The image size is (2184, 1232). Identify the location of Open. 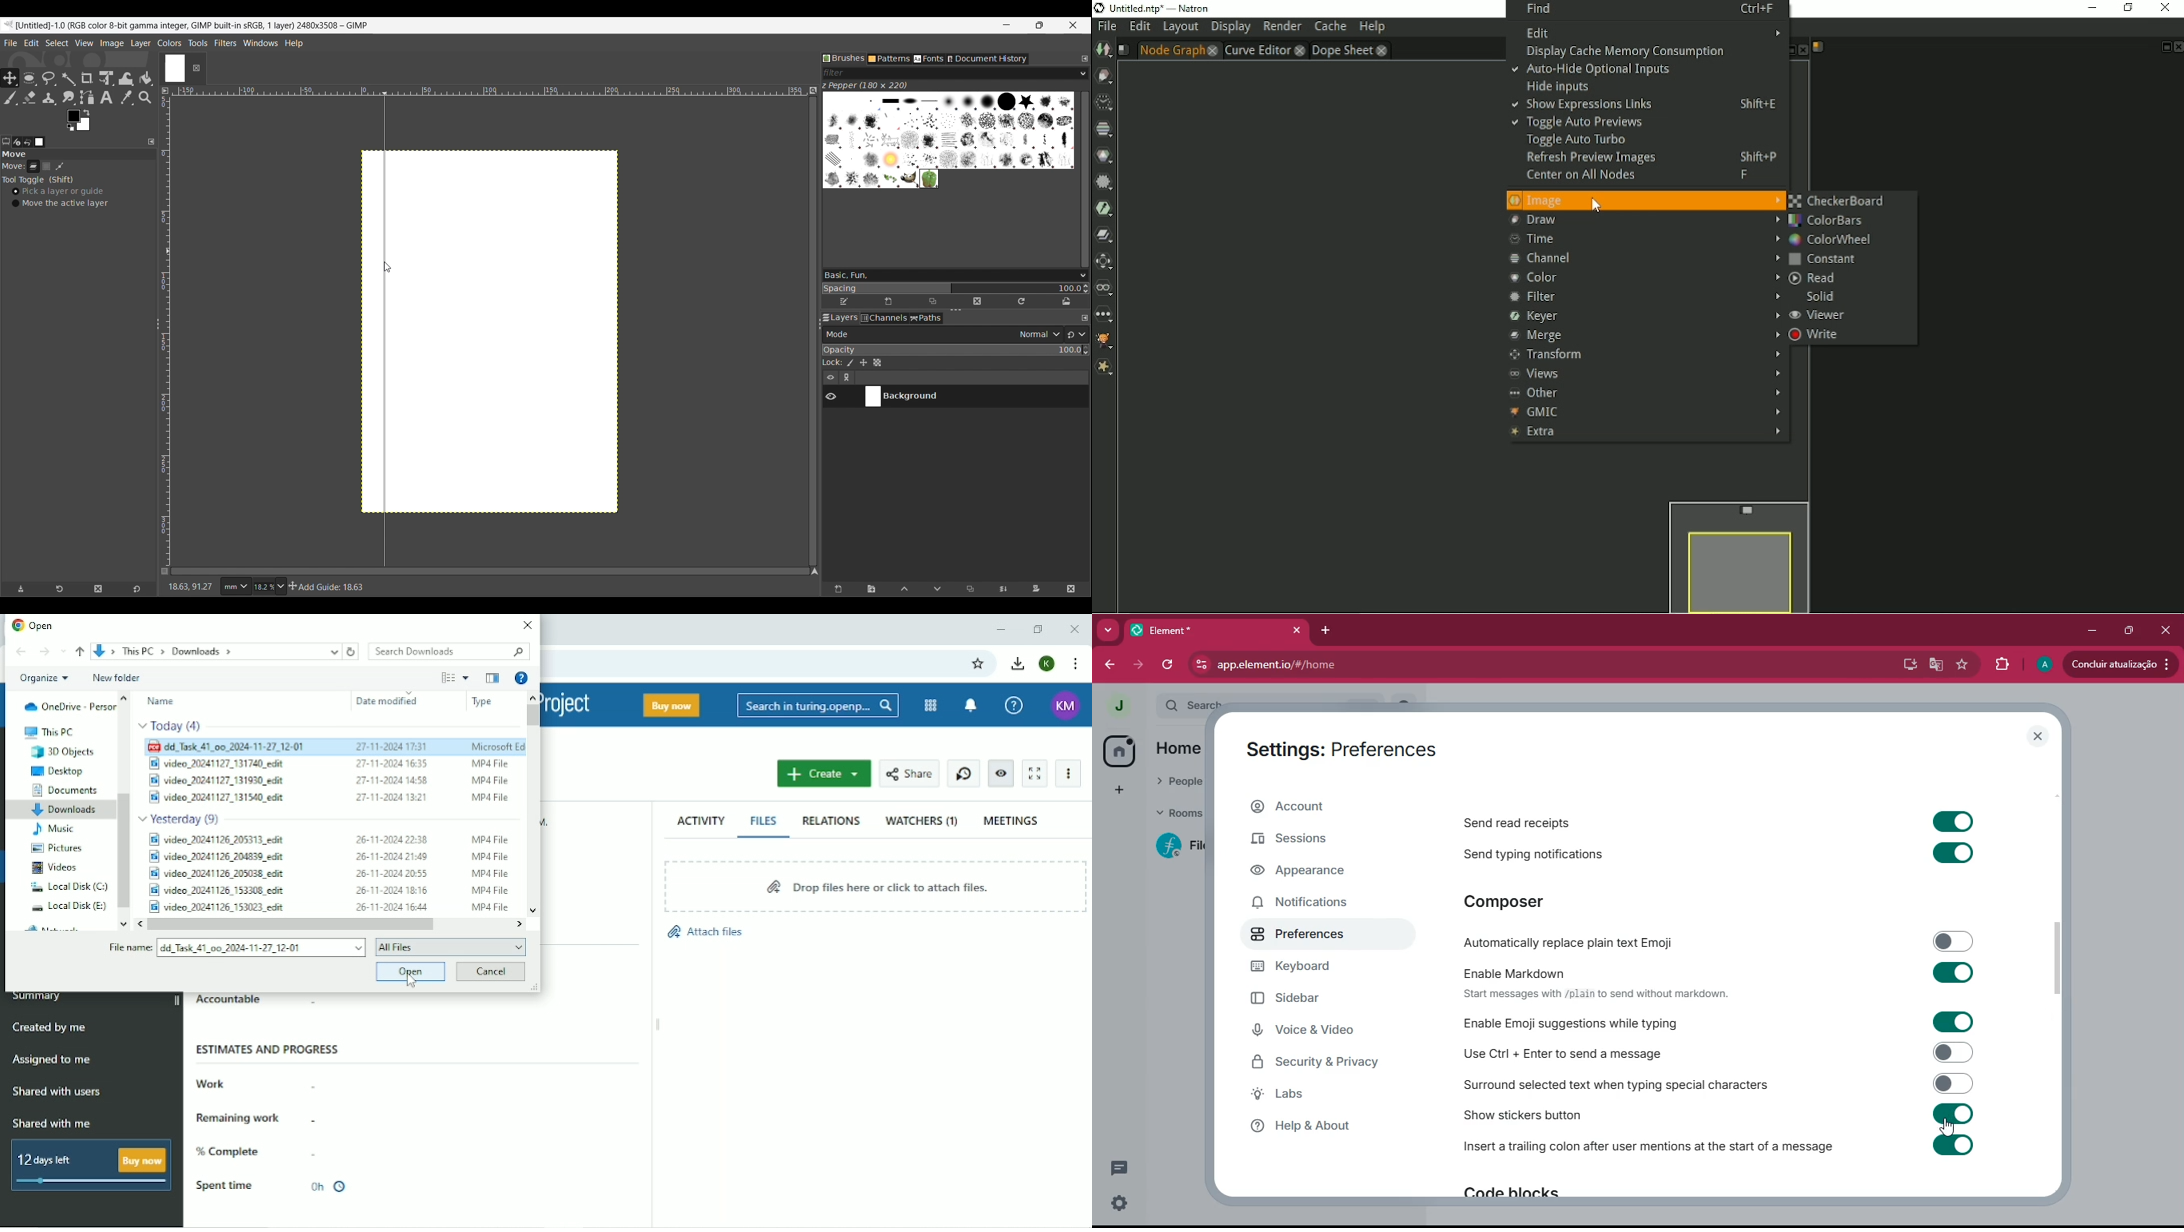
(408, 972).